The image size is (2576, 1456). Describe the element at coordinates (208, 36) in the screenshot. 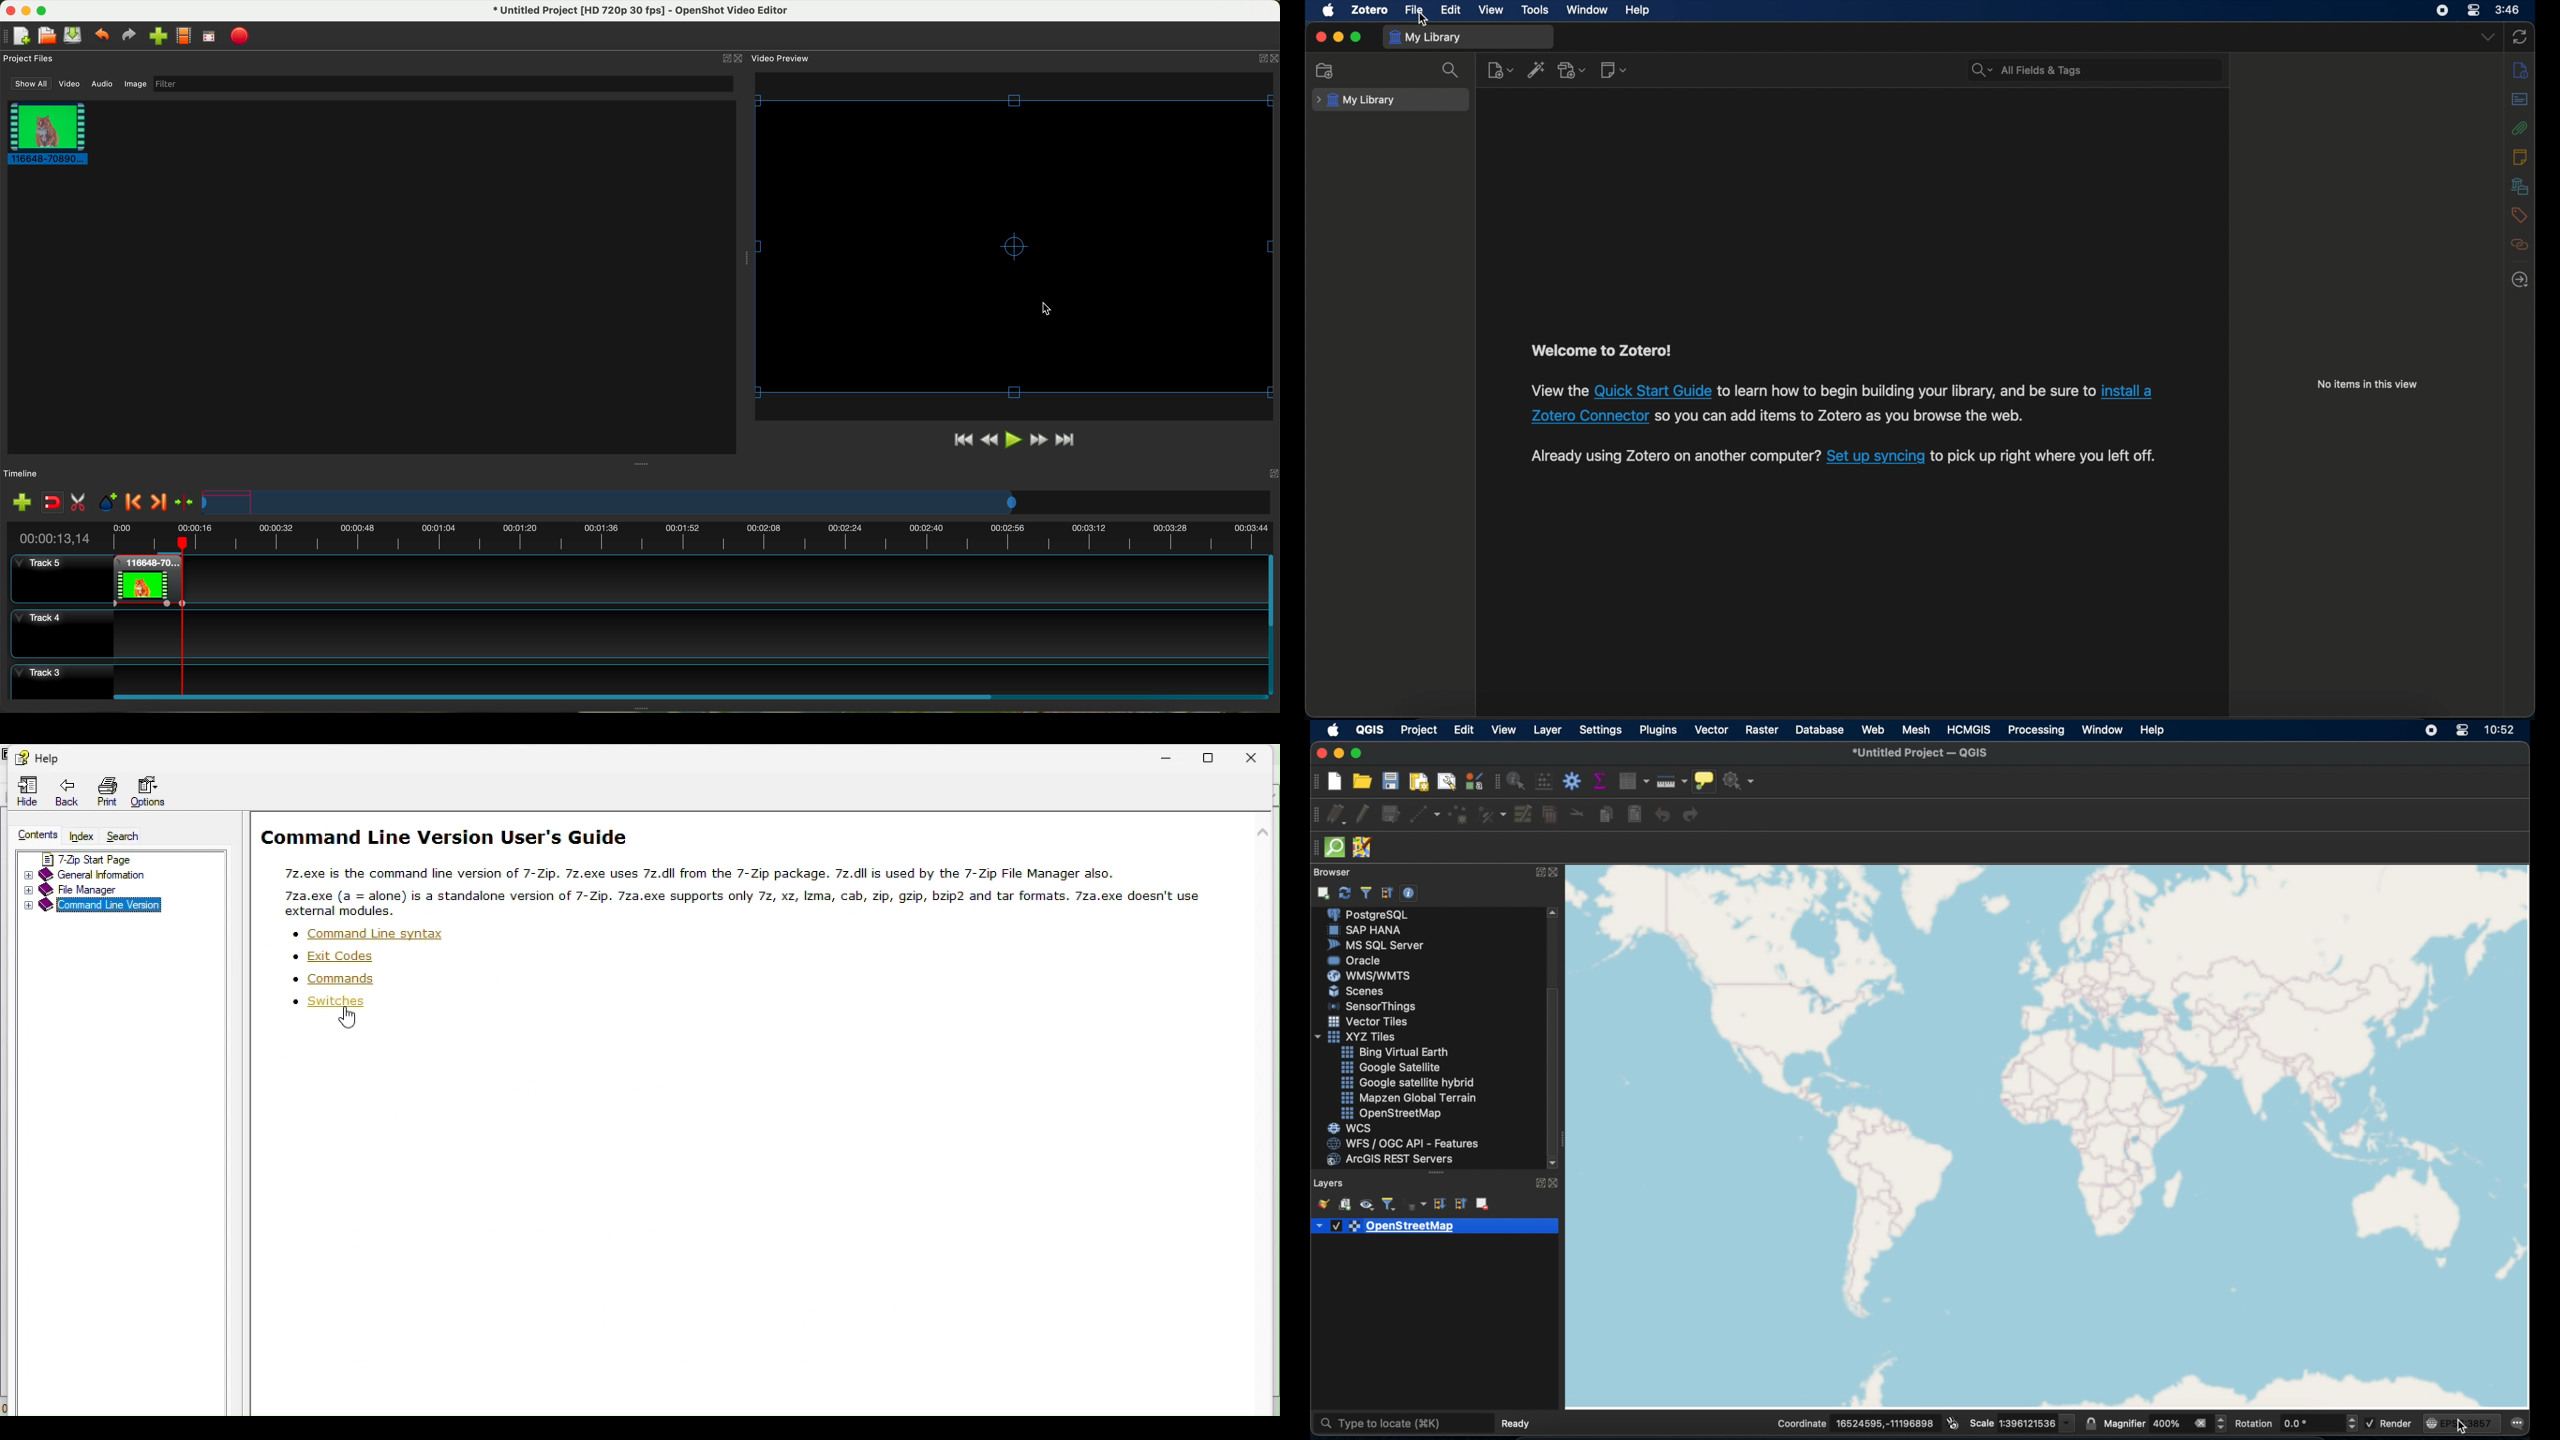

I see `full screen` at that location.